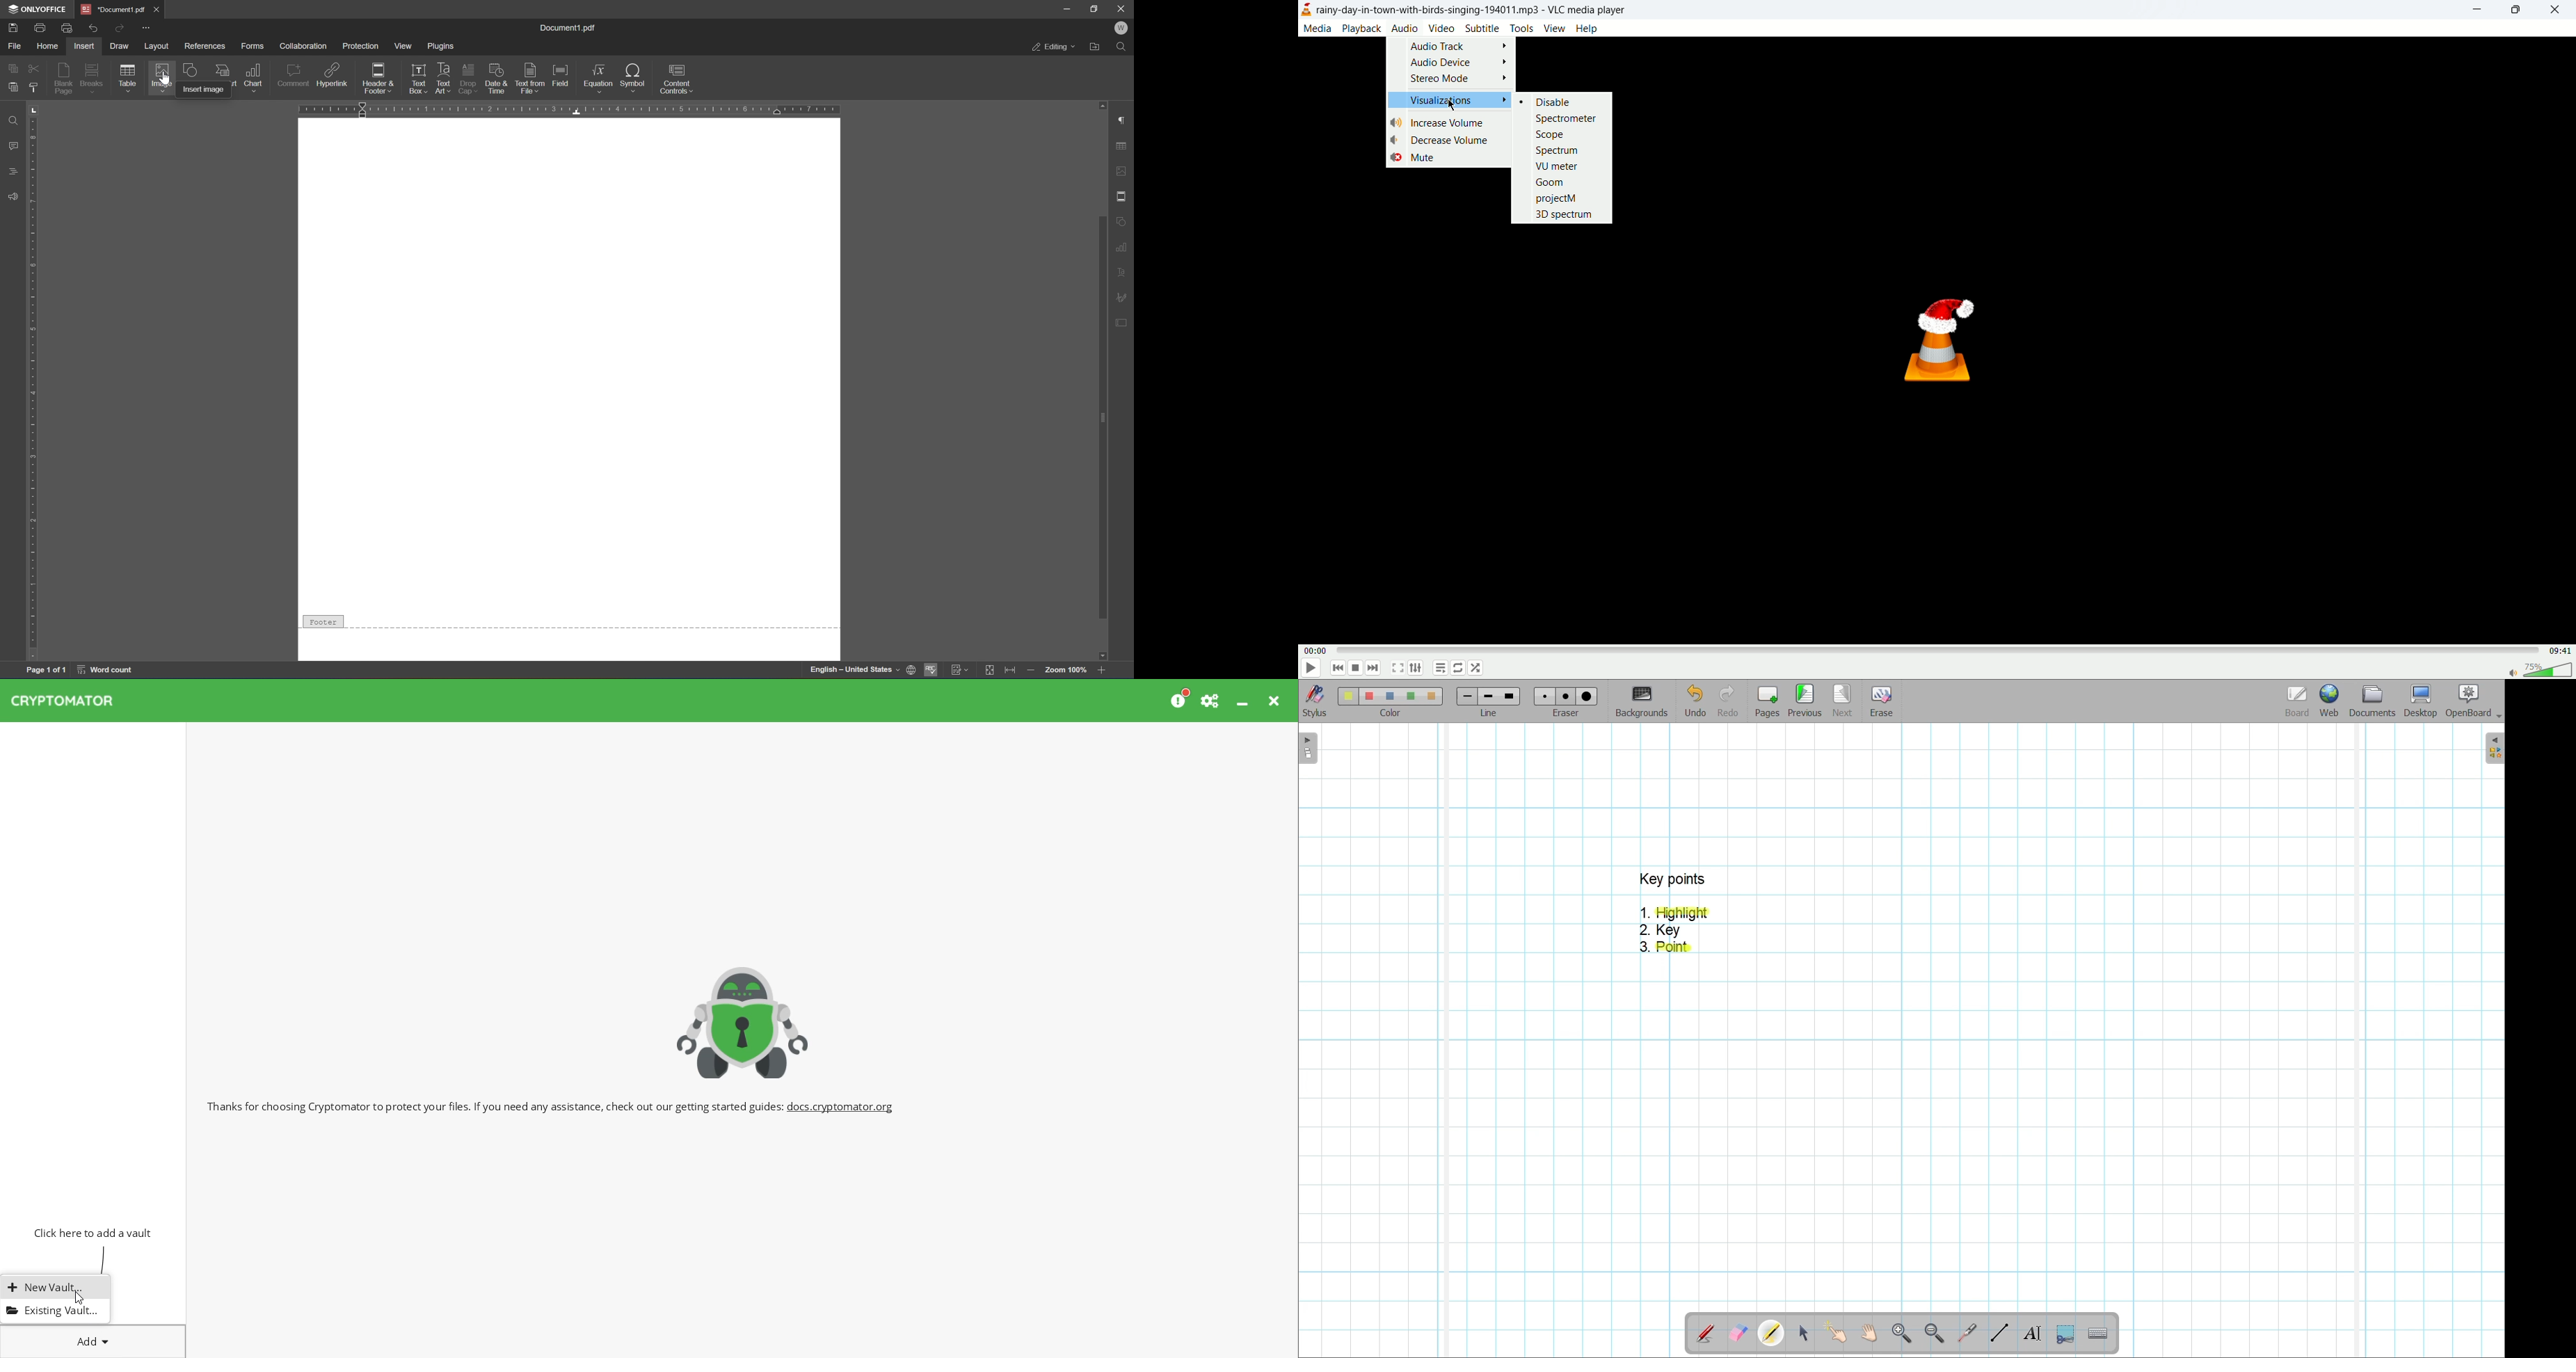  Describe the element at coordinates (2557, 654) in the screenshot. I see `total time` at that location.